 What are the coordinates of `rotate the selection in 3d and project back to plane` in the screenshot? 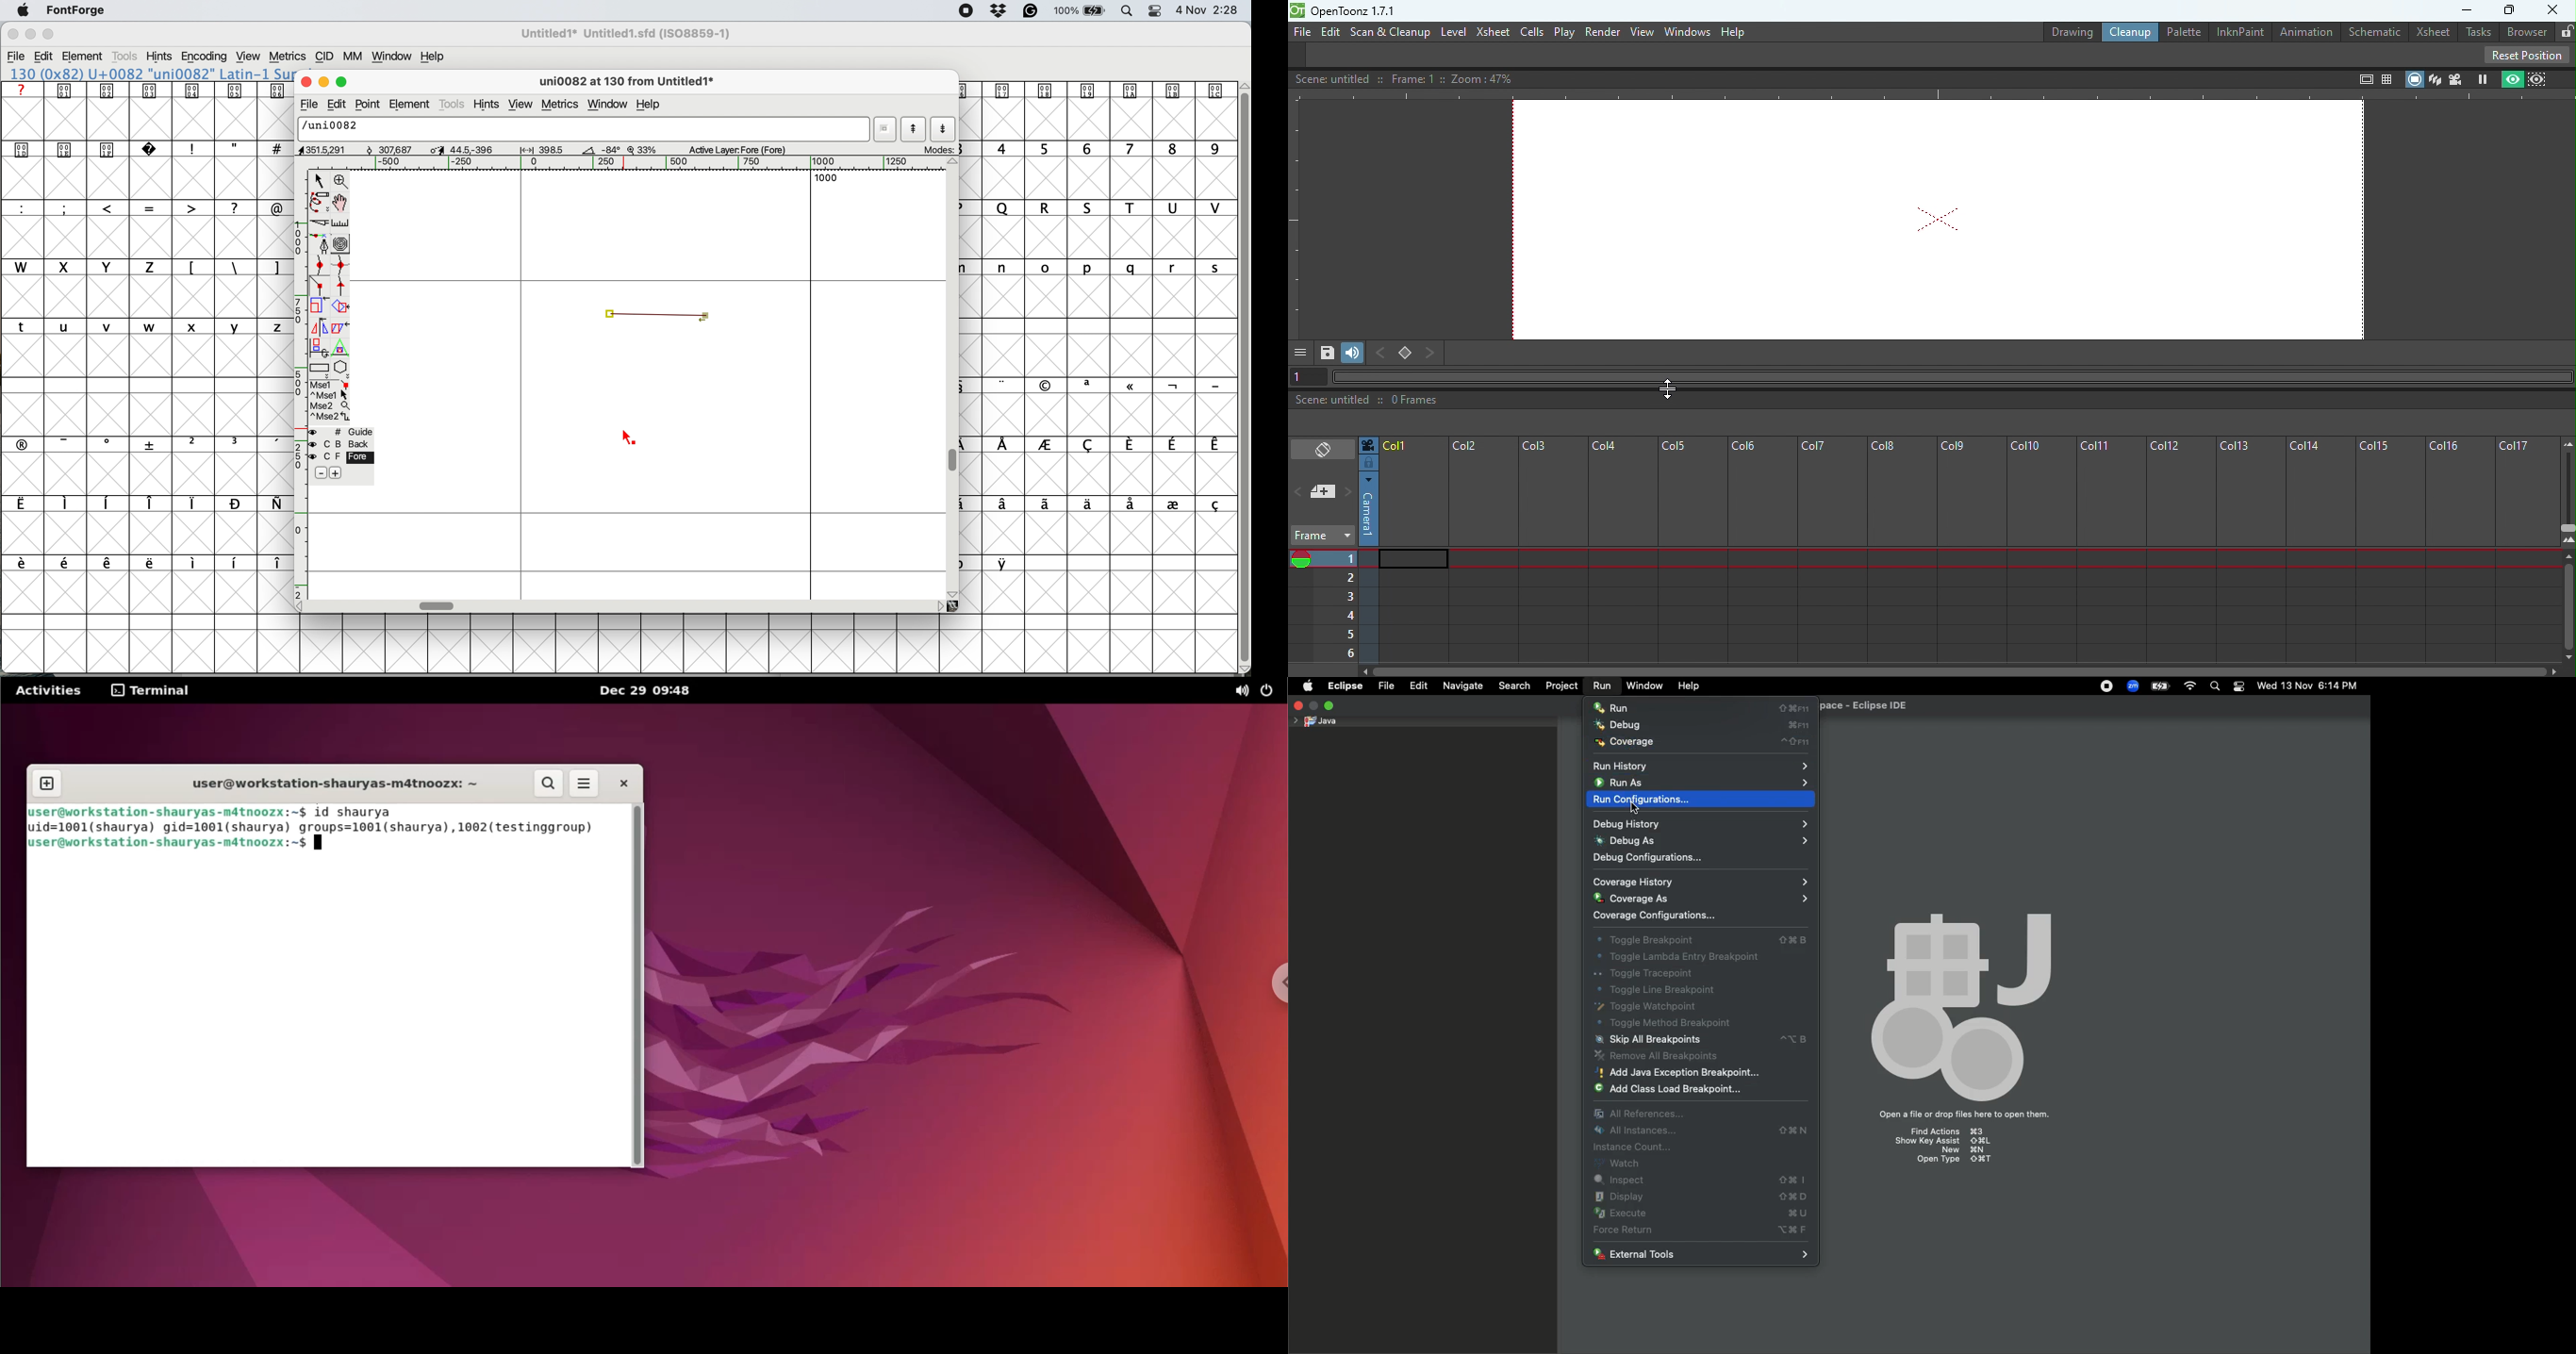 It's located at (318, 347).